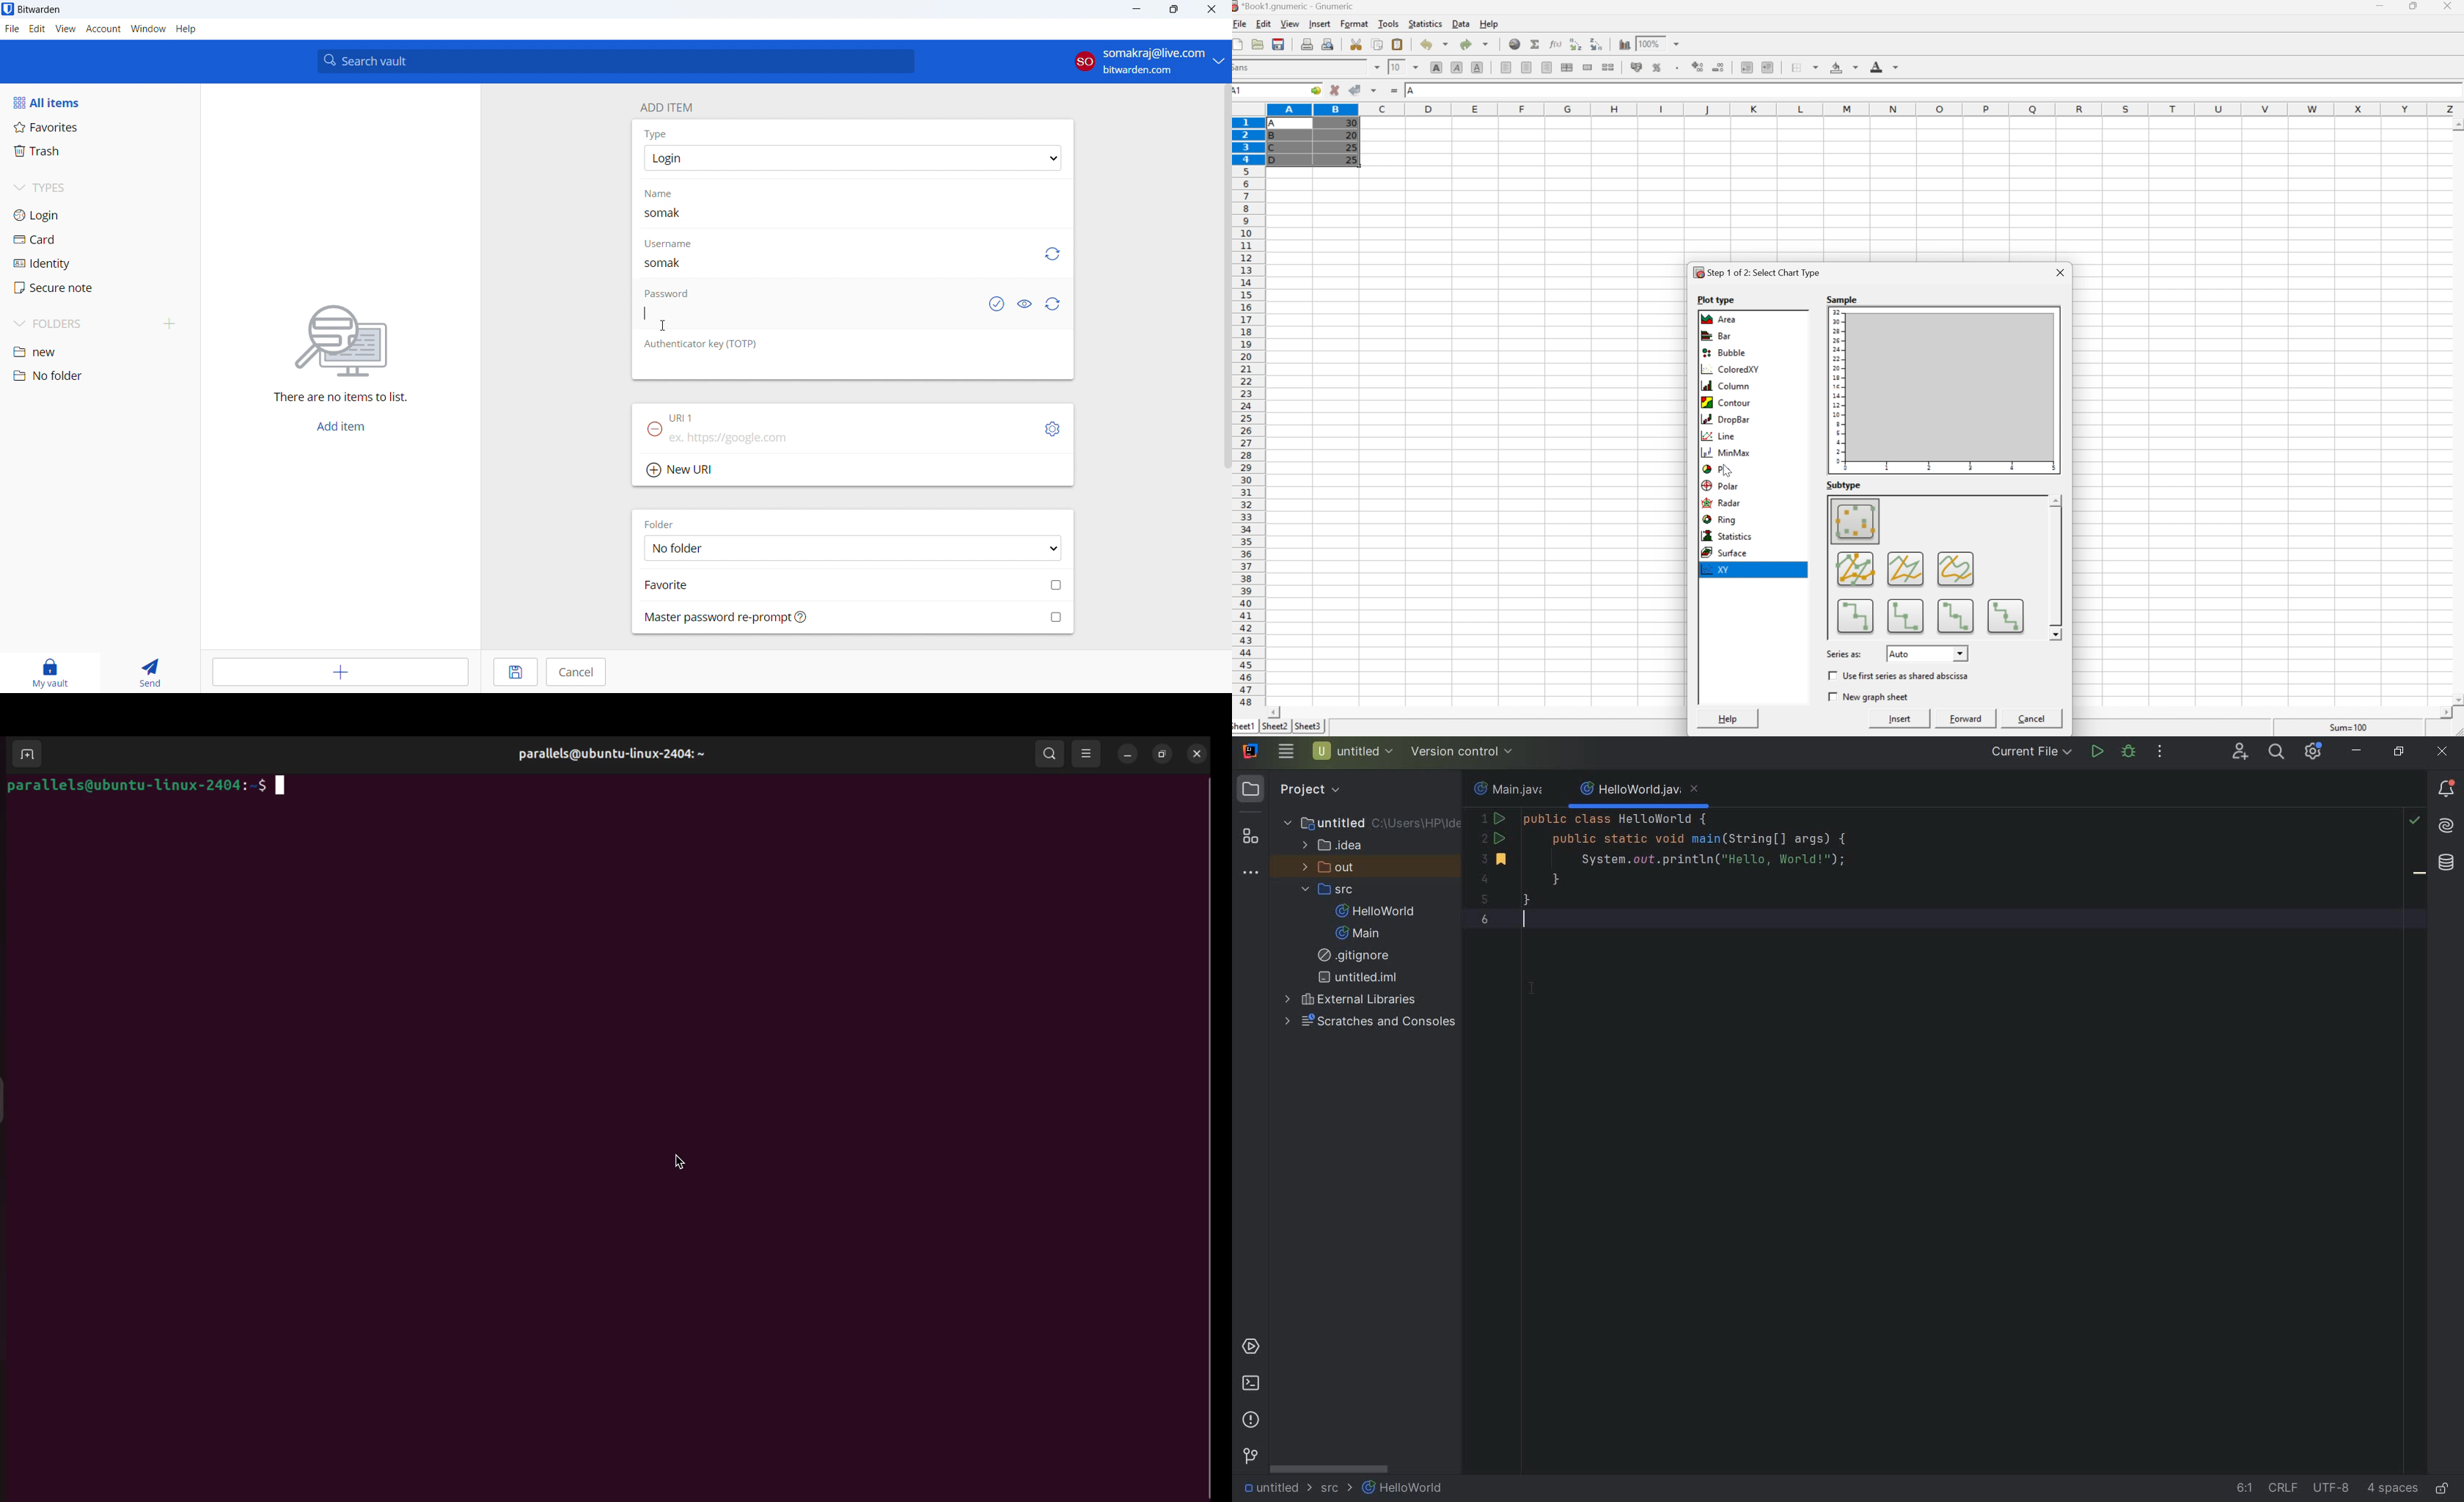 The width and height of the screenshot is (2464, 1512). Describe the element at coordinates (1053, 429) in the screenshot. I see `toggle options` at that location.